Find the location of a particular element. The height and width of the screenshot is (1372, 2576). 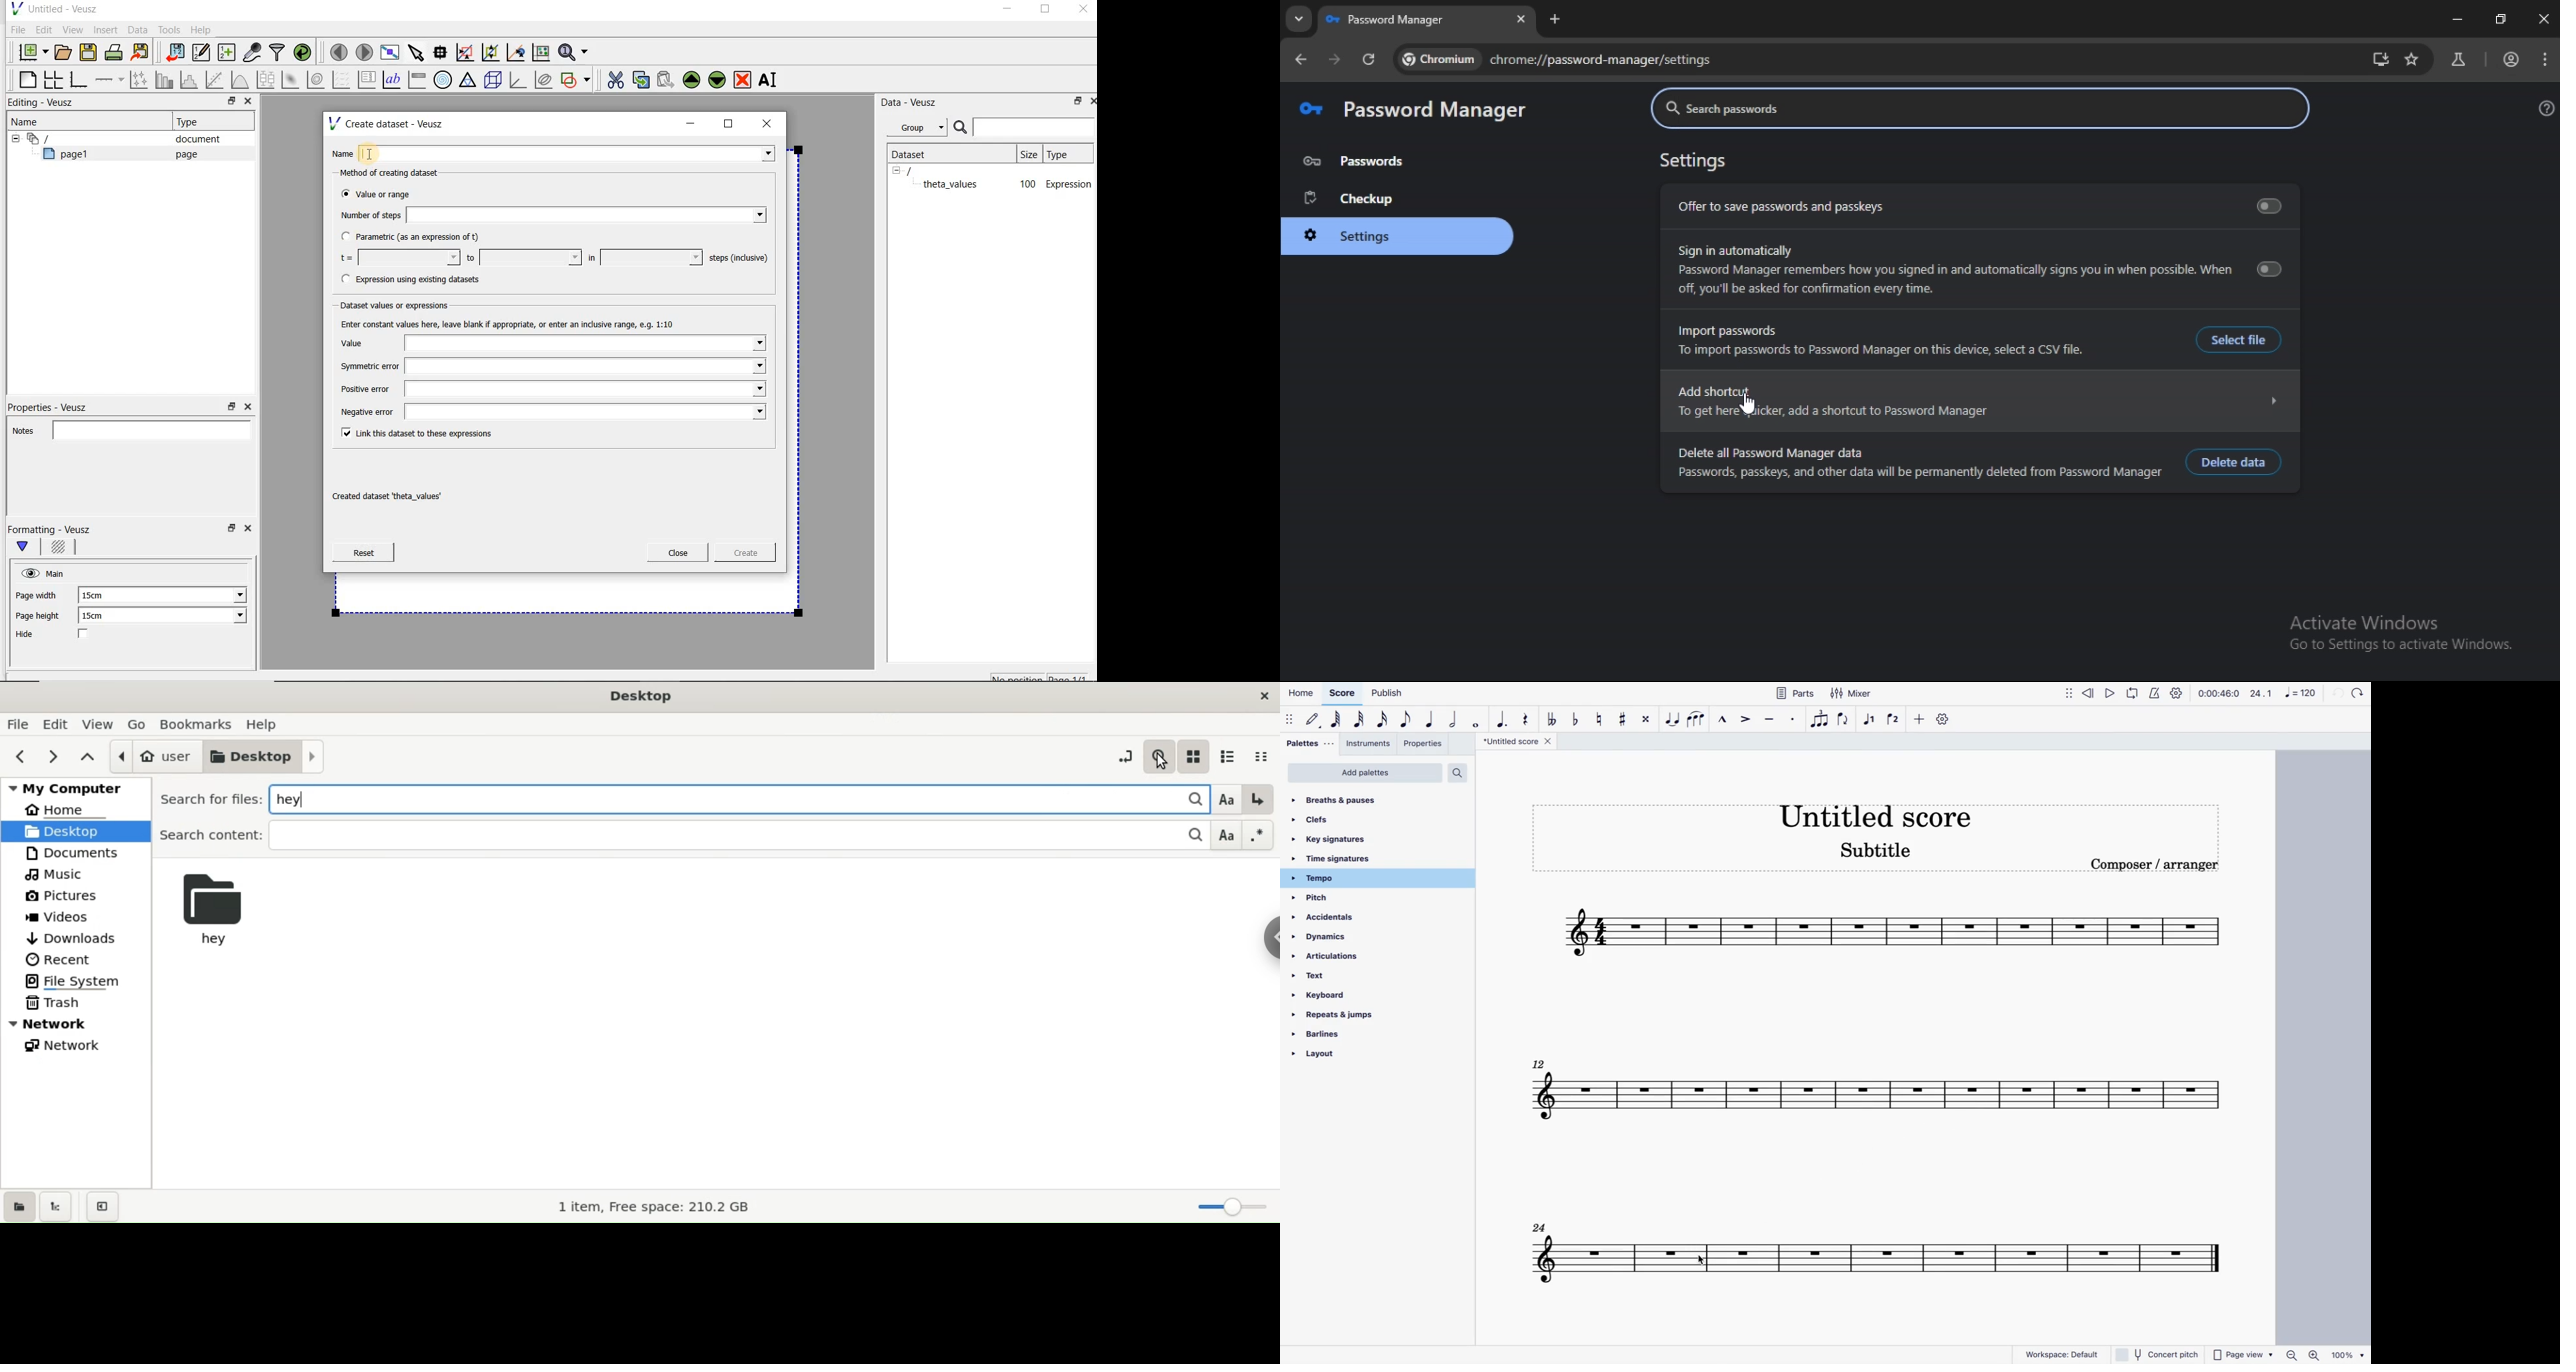

close tab is located at coordinates (1522, 19).